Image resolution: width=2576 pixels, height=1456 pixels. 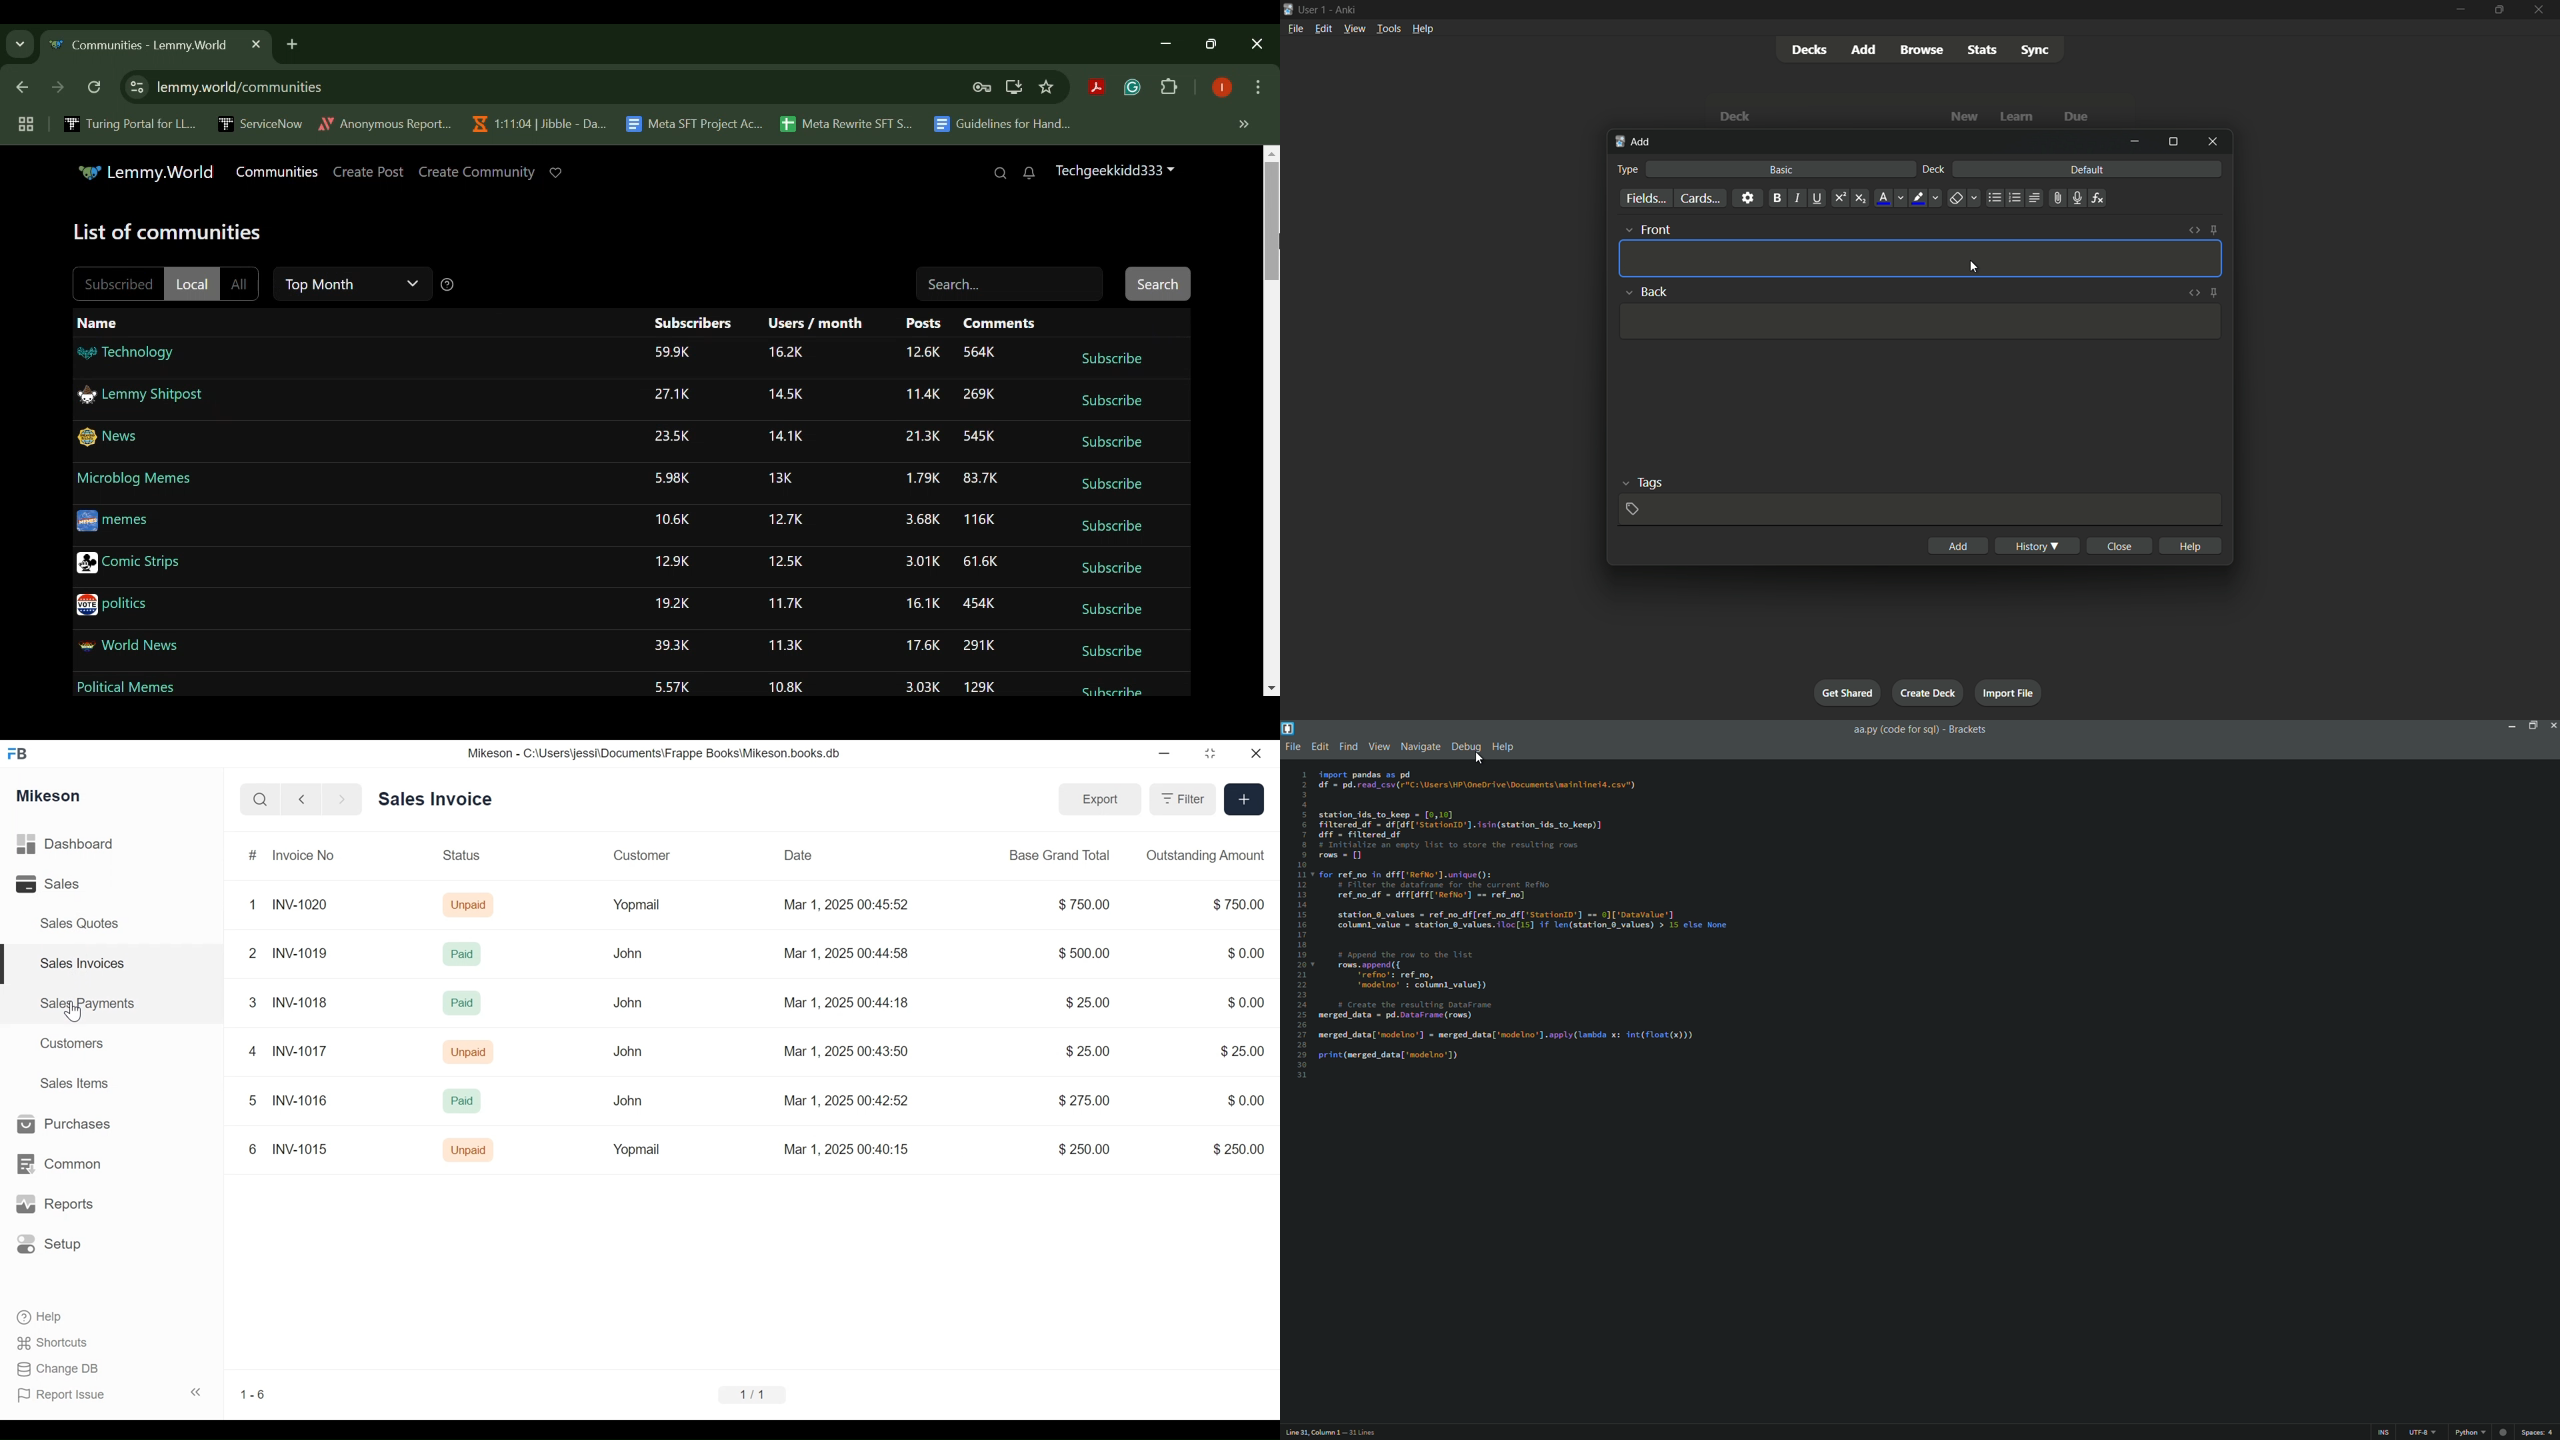 What do you see at coordinates (1159, 283) in the screenshot?
I see `Search Button` at bounding box center [1159, 283].